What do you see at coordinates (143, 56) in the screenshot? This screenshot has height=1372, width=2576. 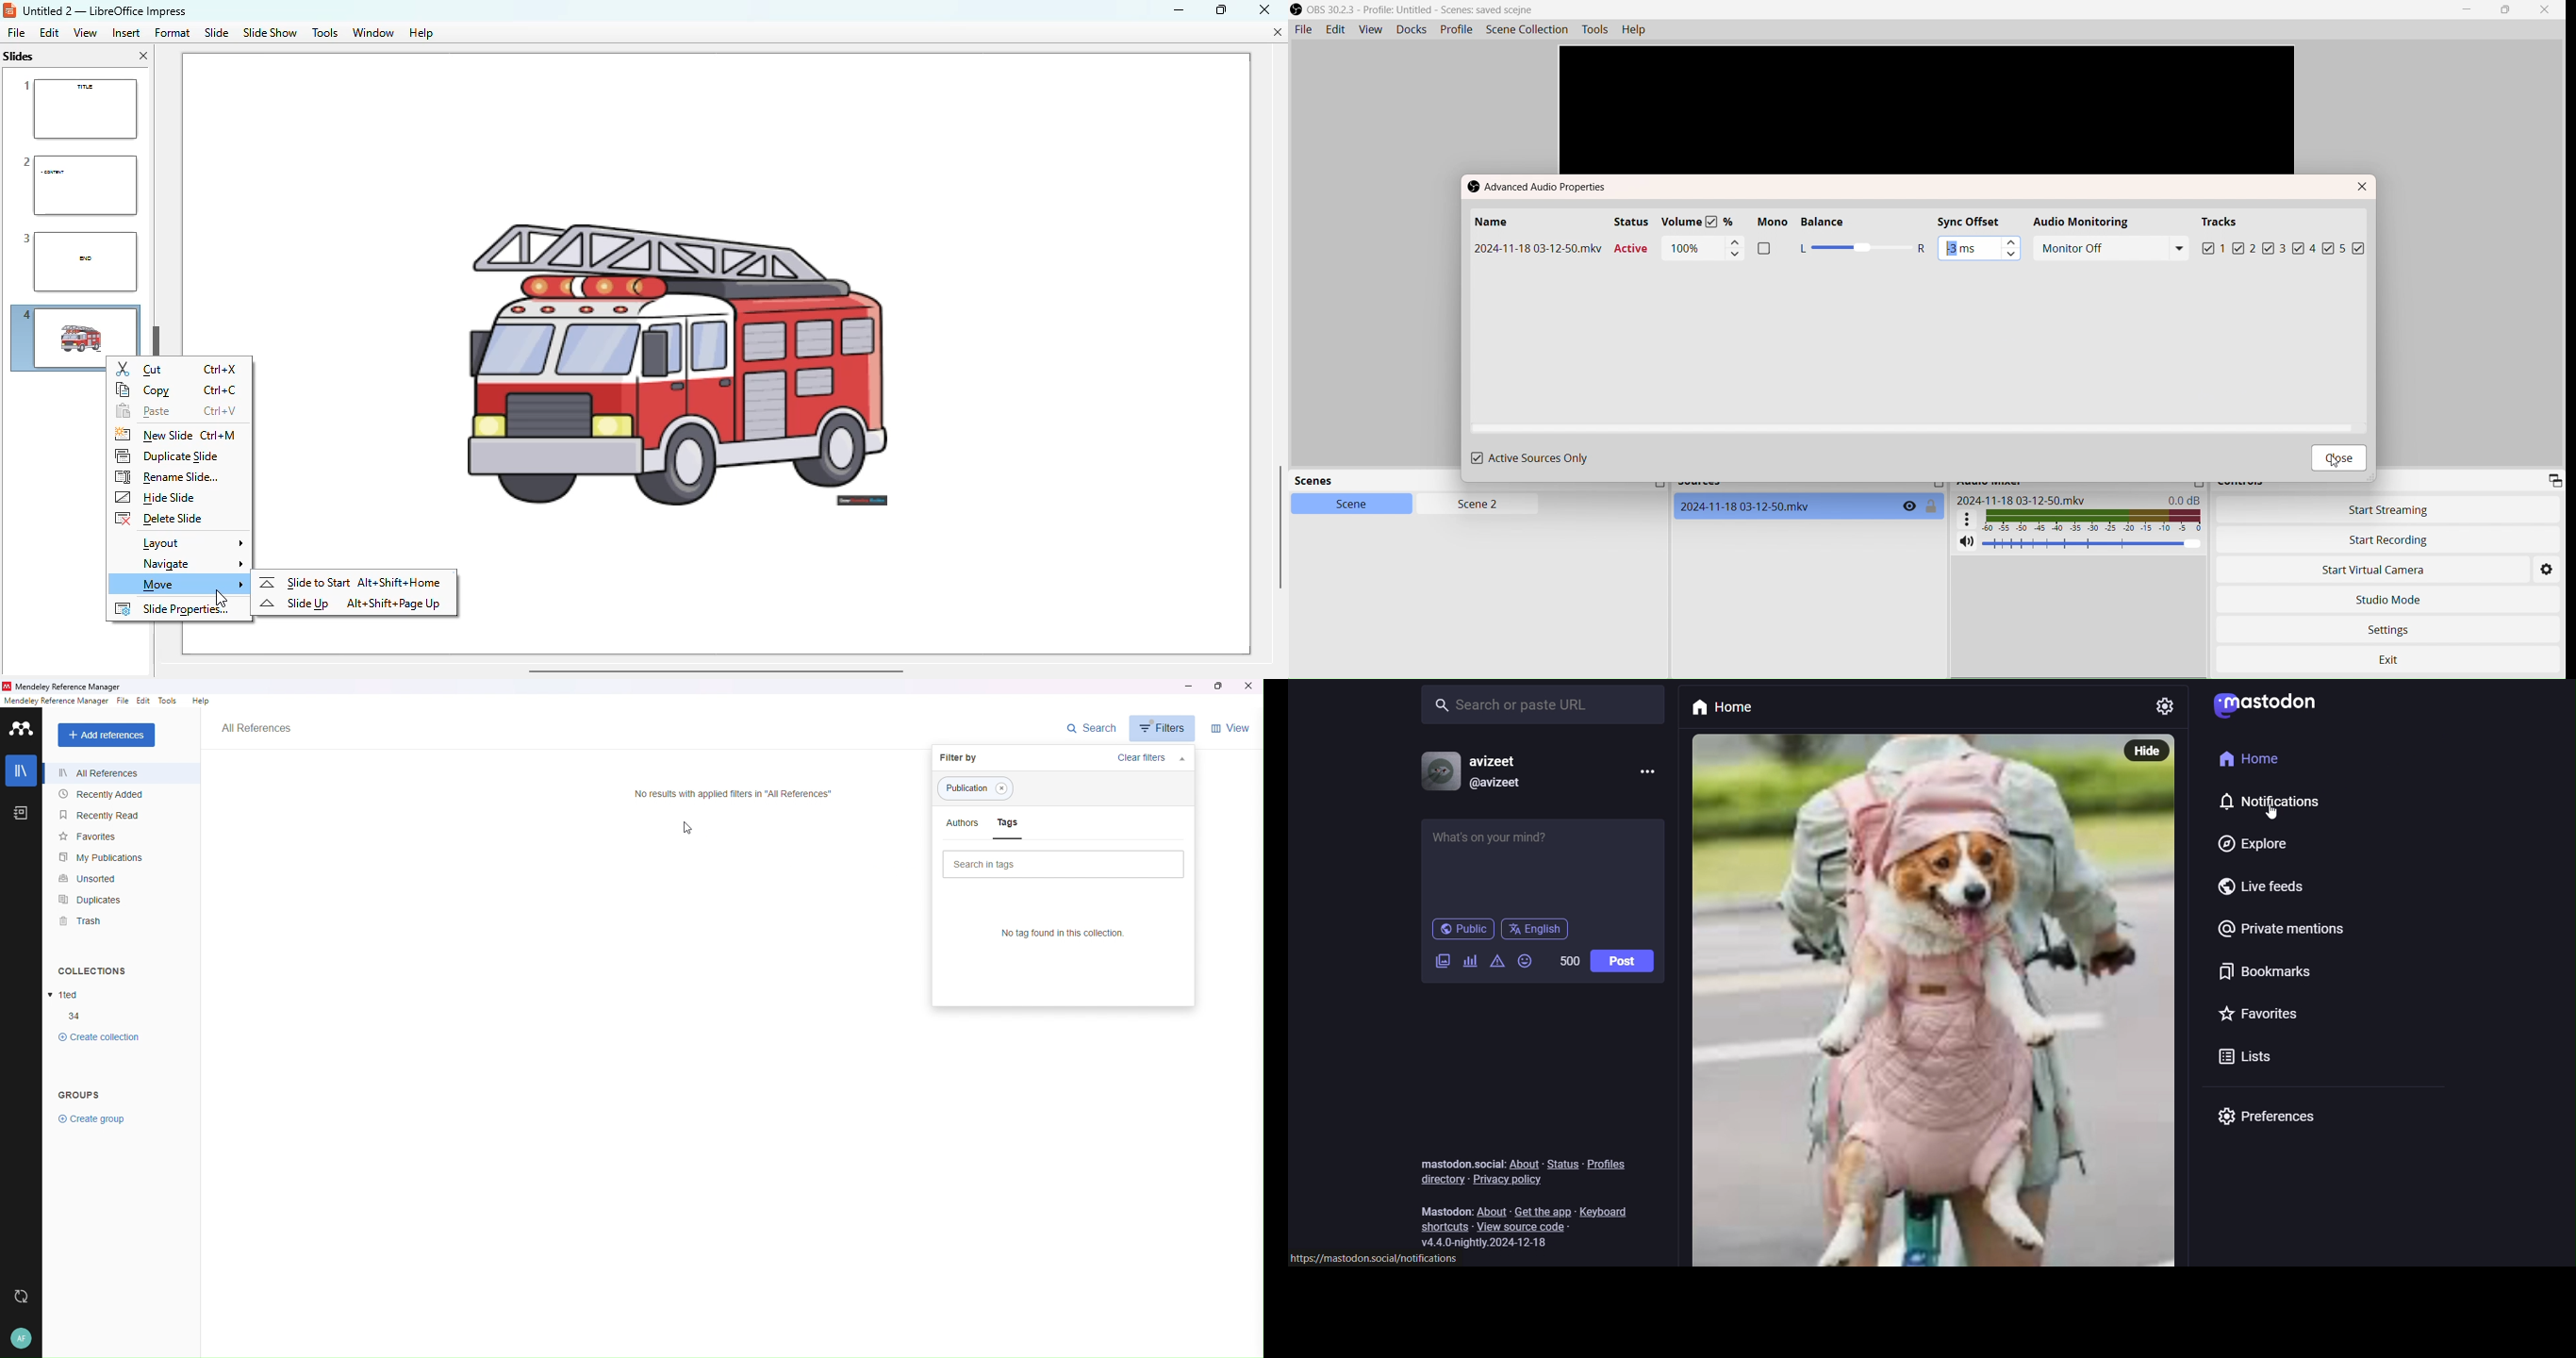 I see `close pane` at bounding box center [143, 56].